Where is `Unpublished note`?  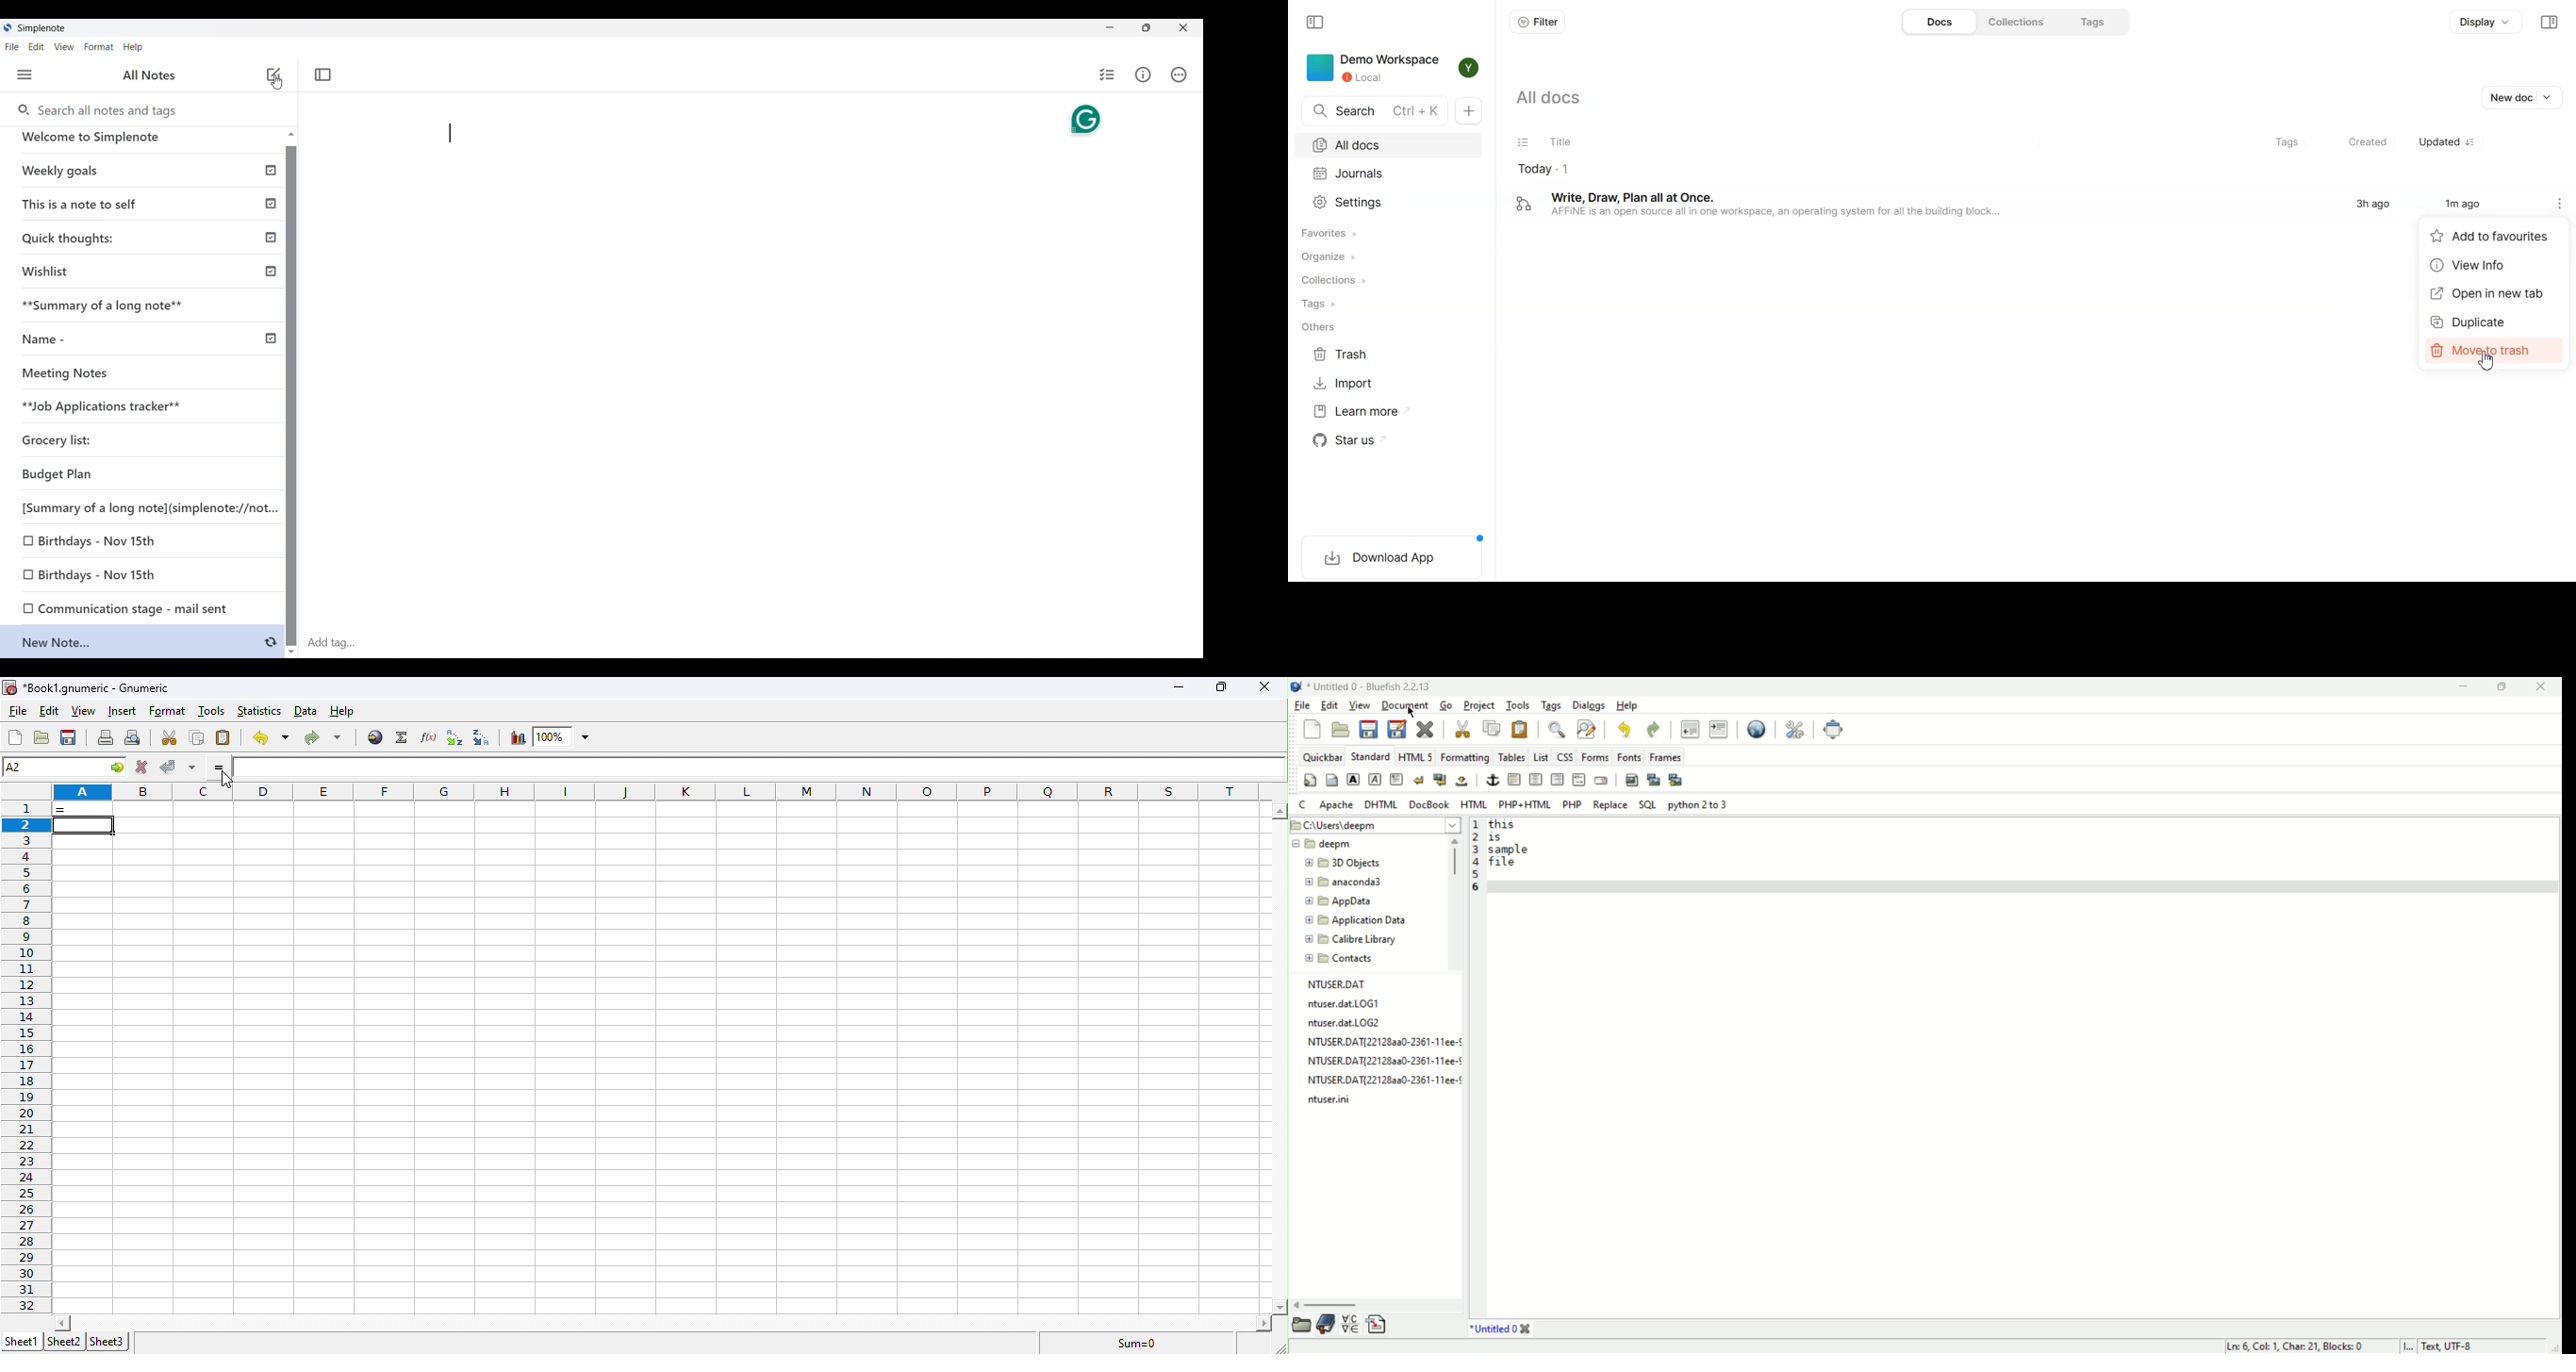
Unpublished note is located at coordinates (62, 476).